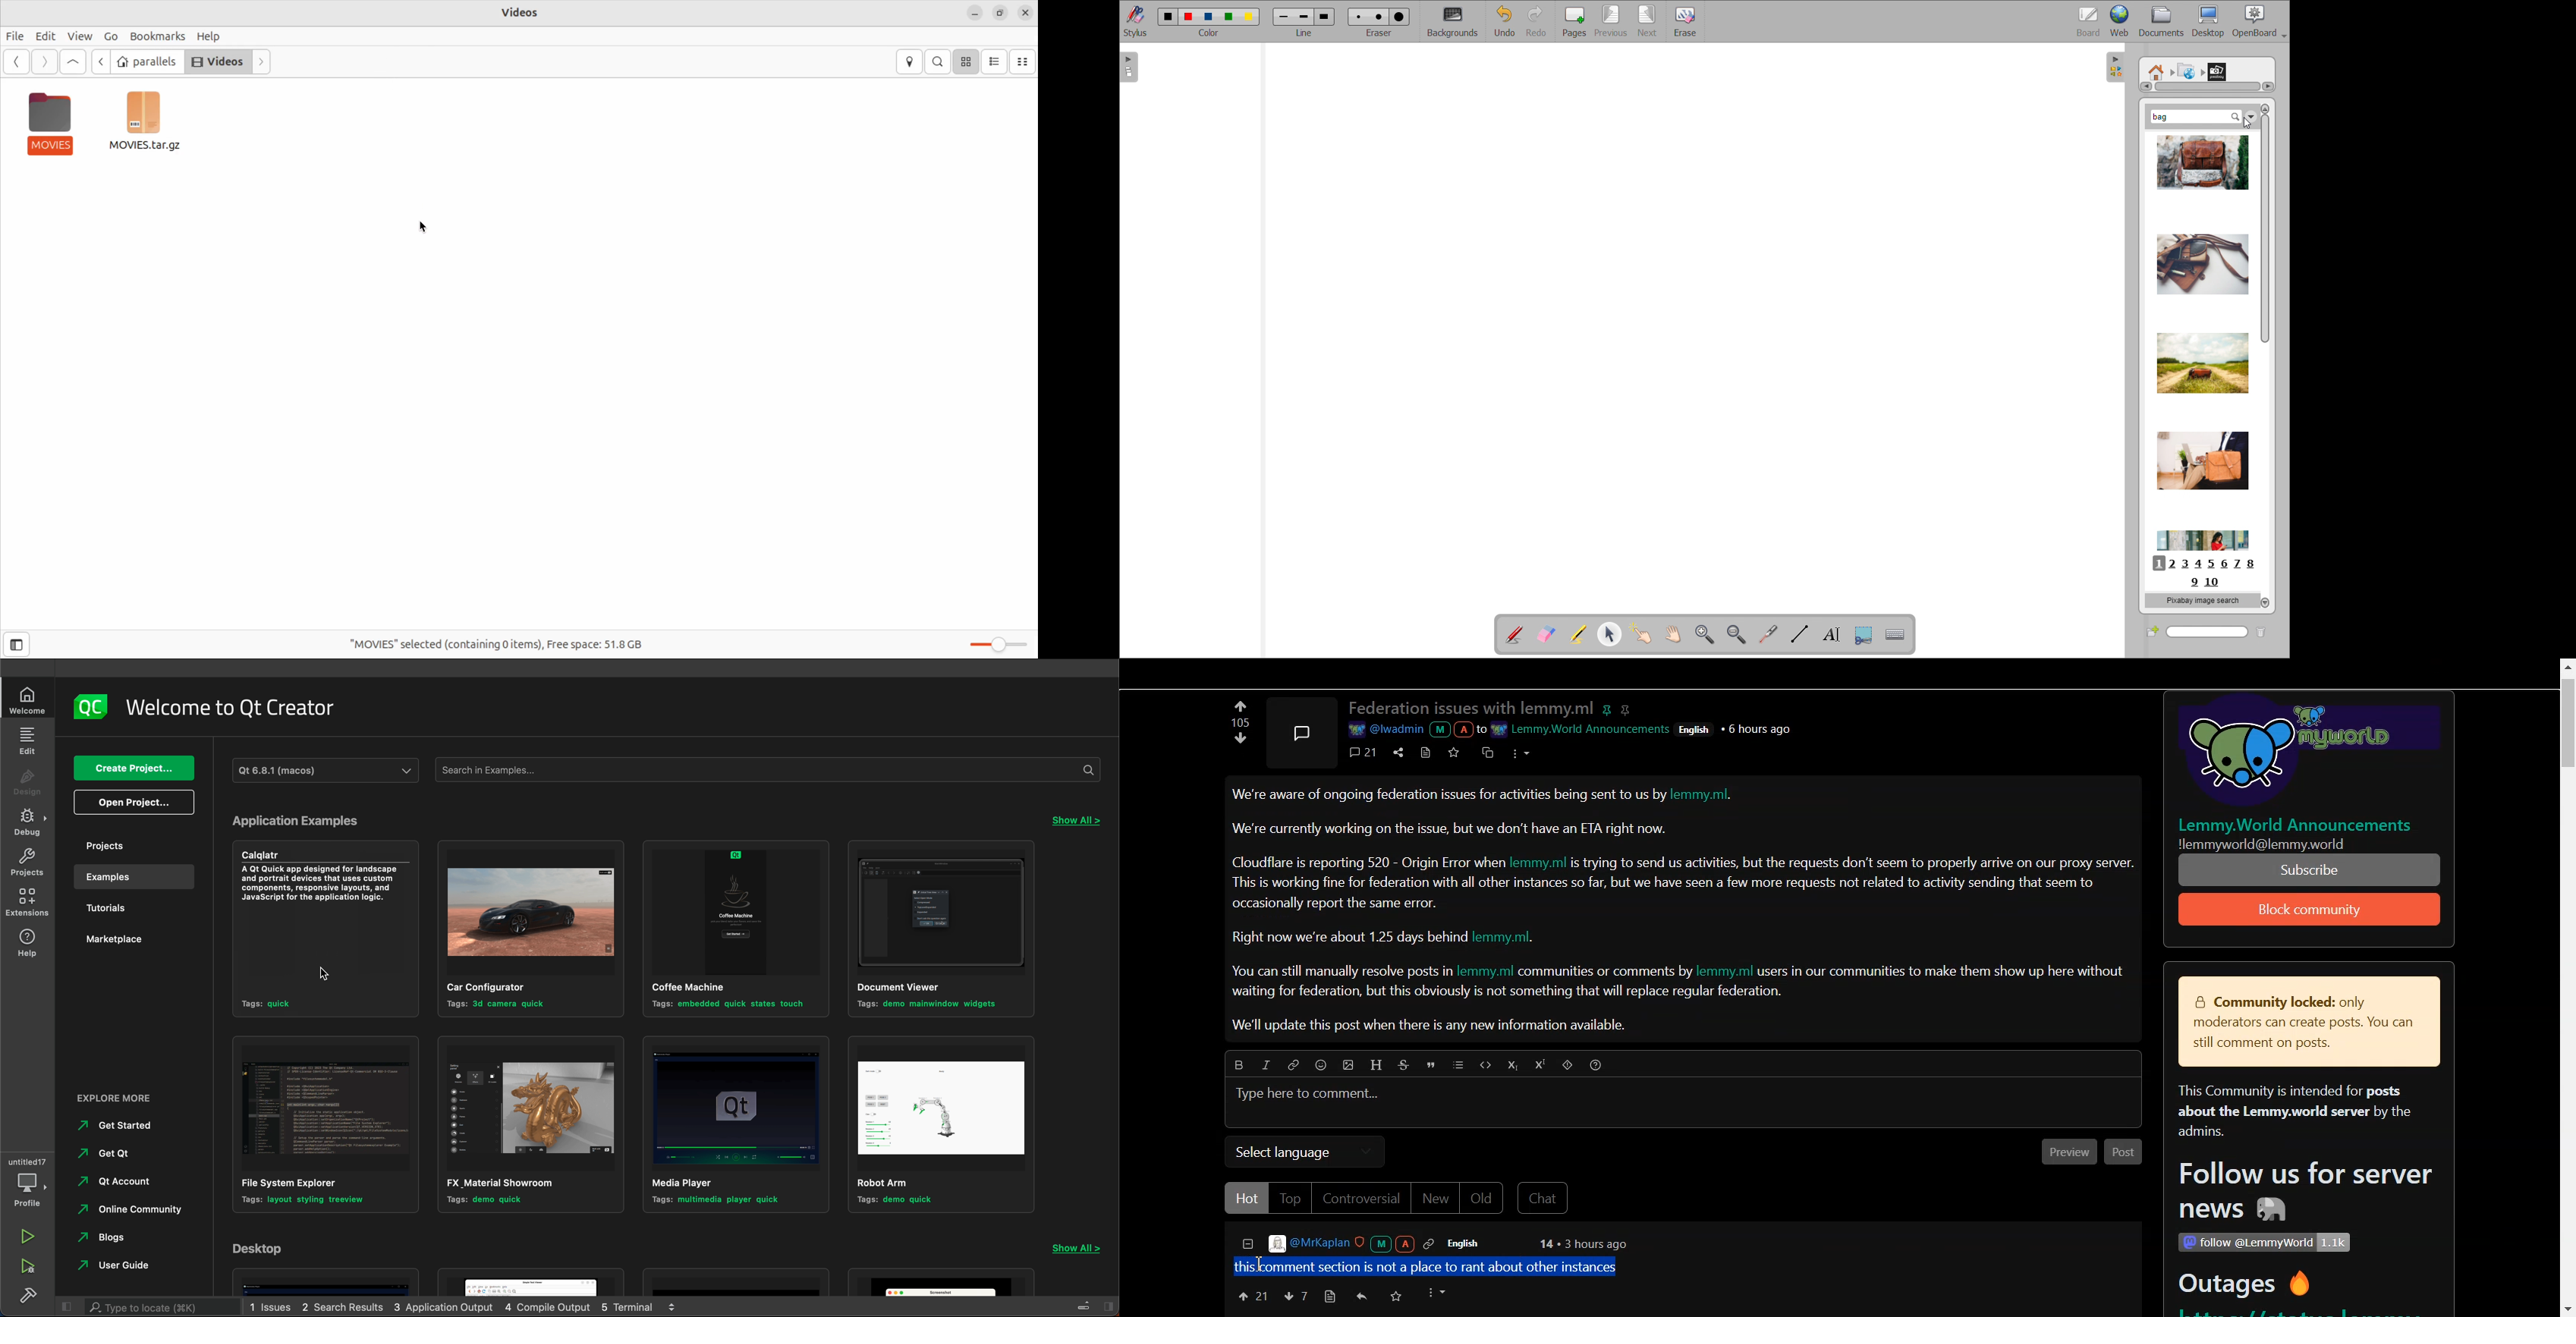  Describe the element at coordinates (1083, 1250) in the screenshot. I see `show all` at that location.